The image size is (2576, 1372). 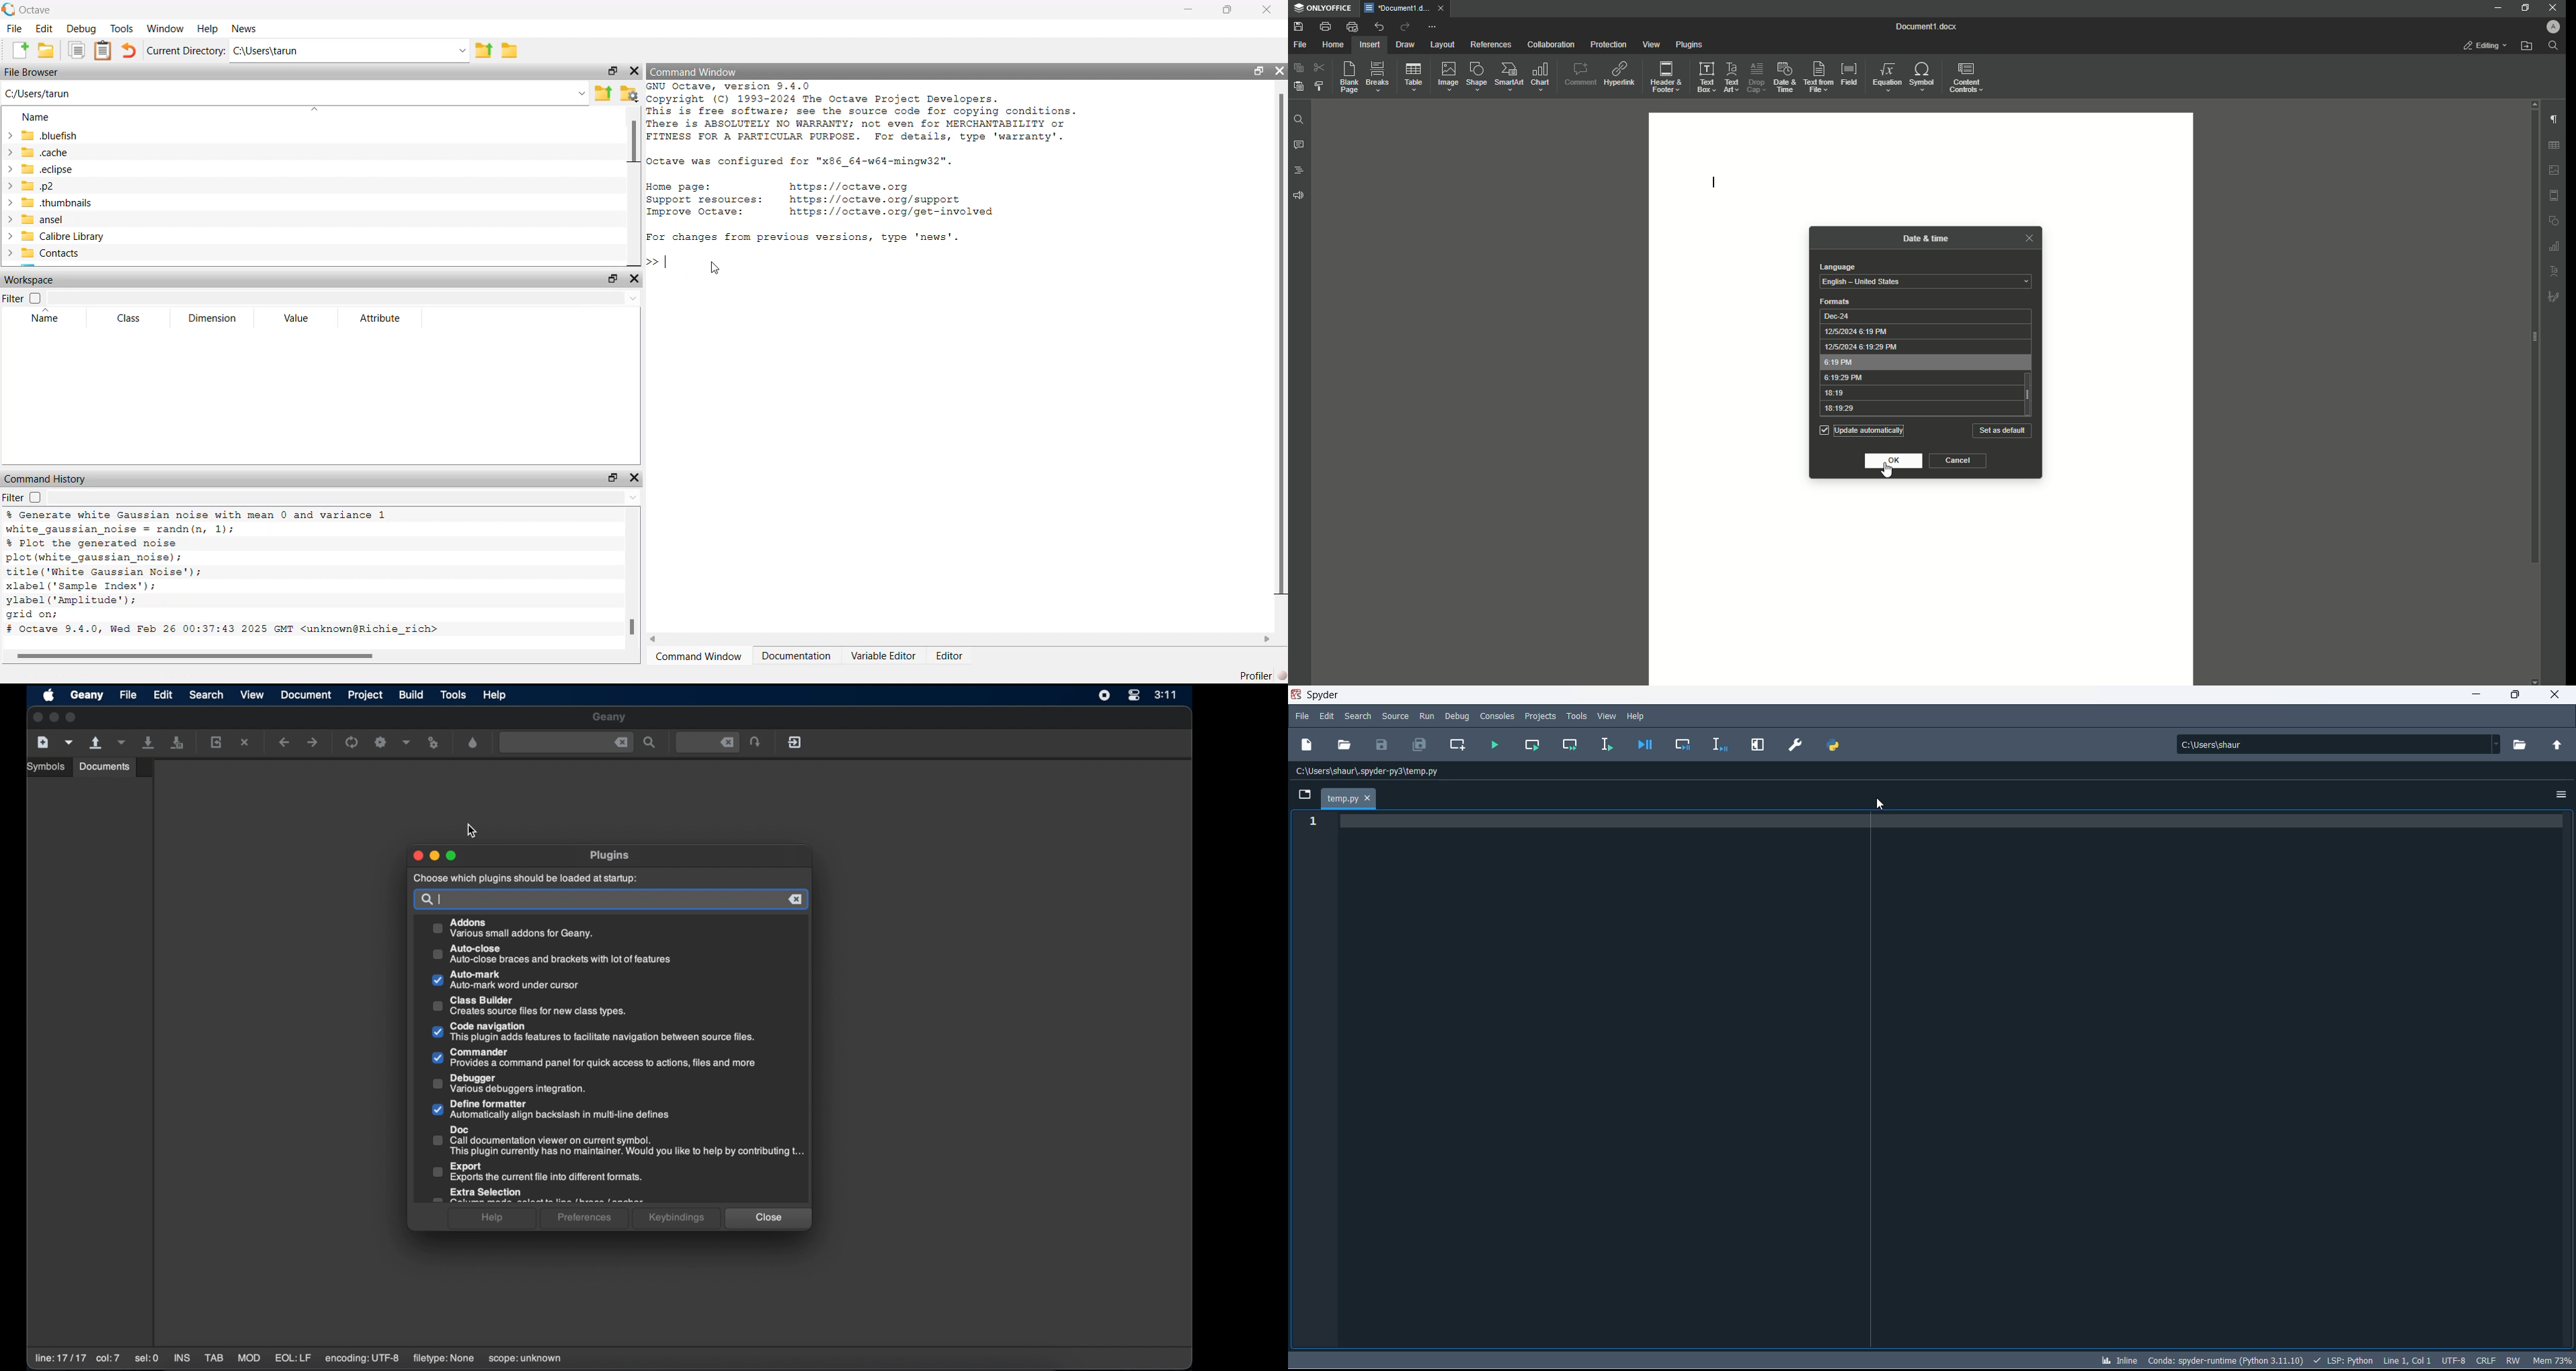 I want to click on More options, so click(x=1433, y=27).